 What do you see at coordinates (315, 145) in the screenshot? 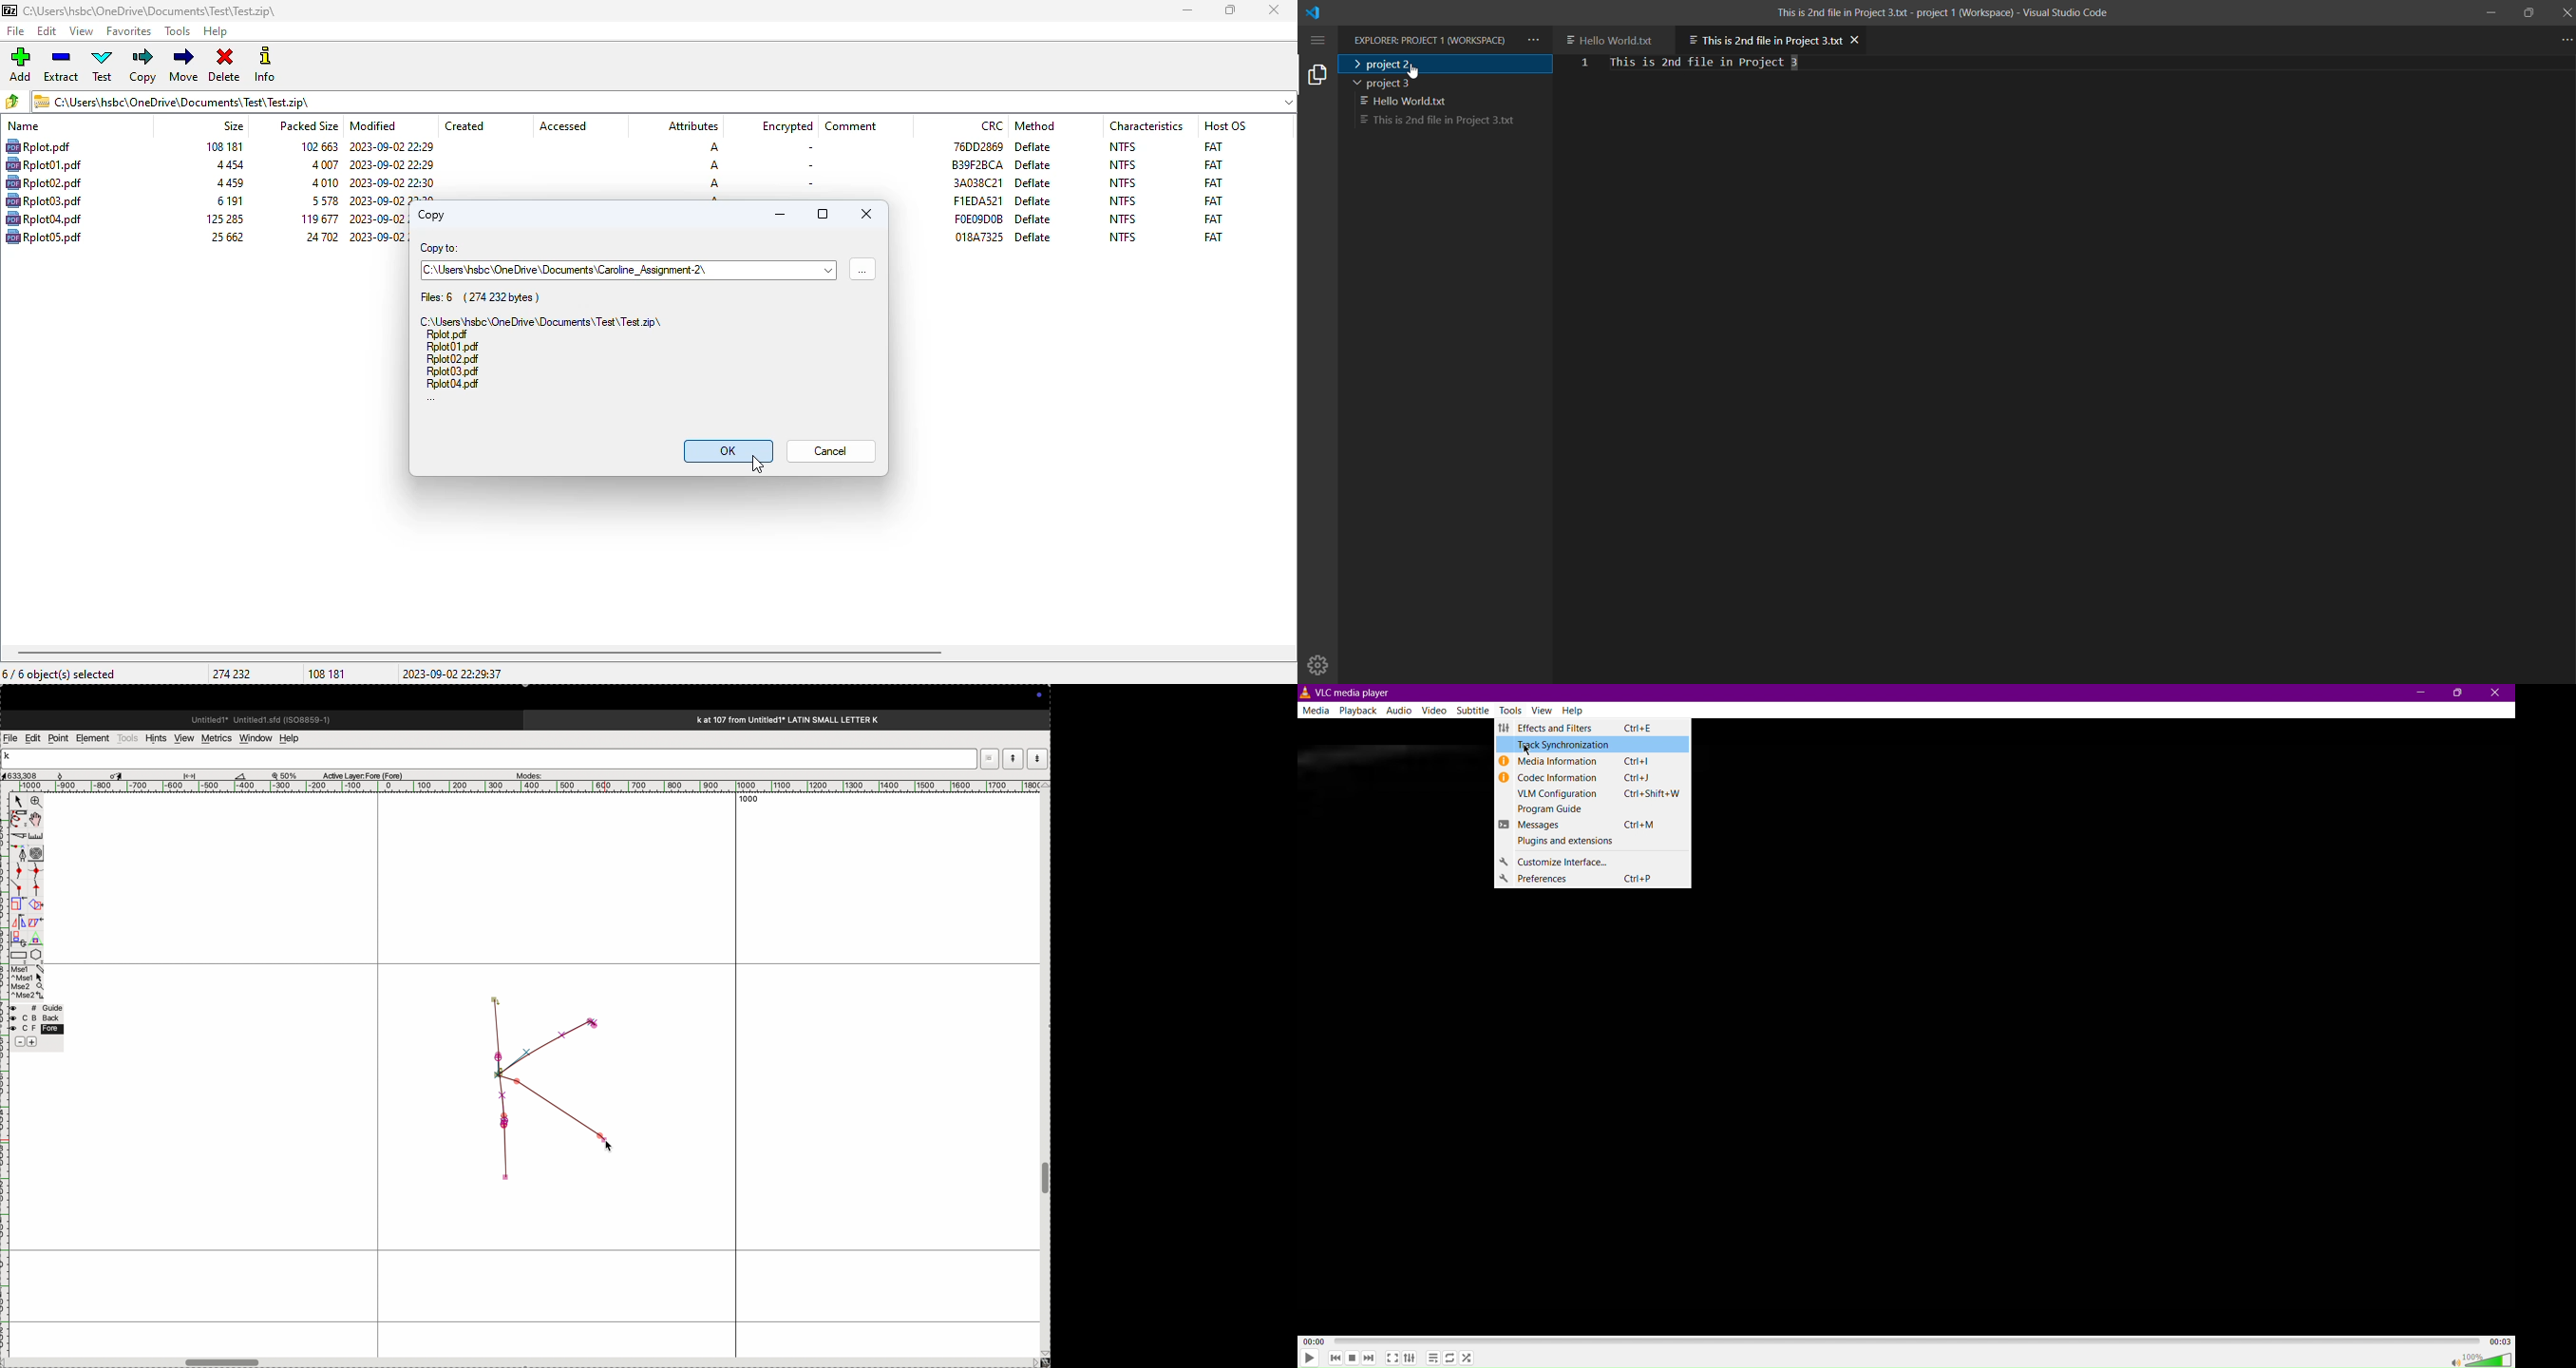
I see `packed size` at bounding box center [315, 145].